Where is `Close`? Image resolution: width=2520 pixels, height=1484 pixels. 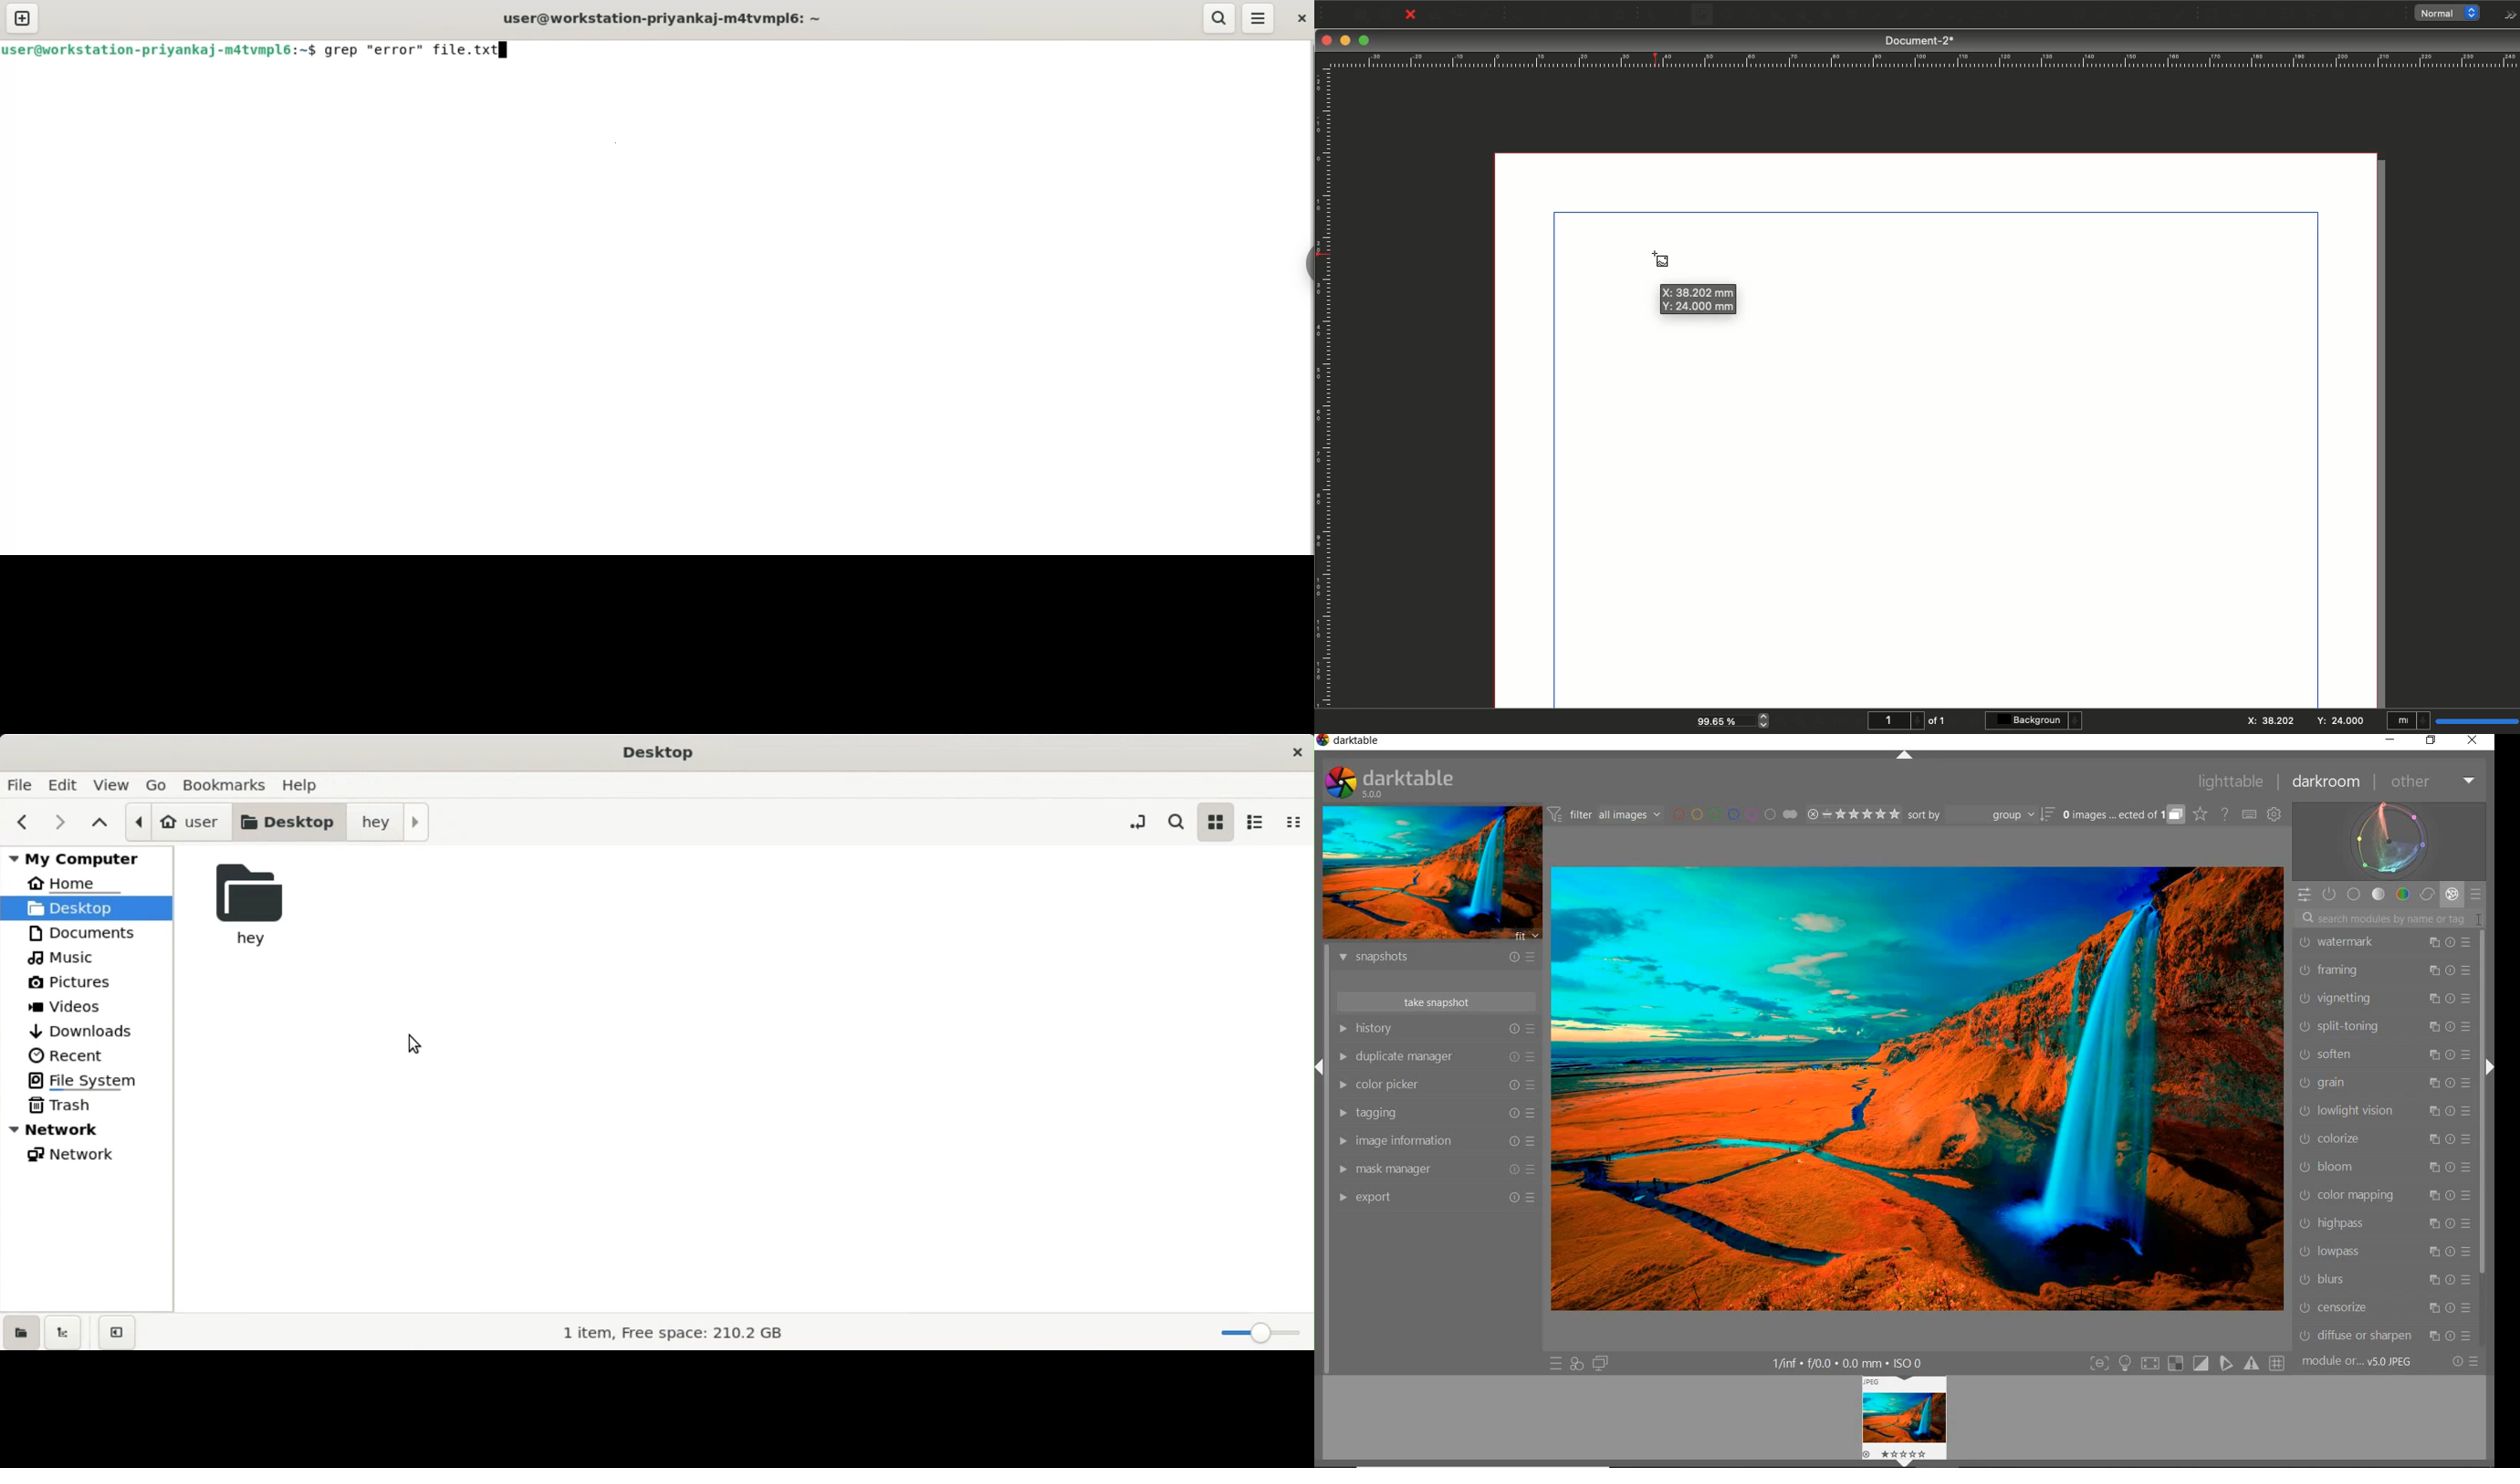 Close is located at coordinates (1411, 15).